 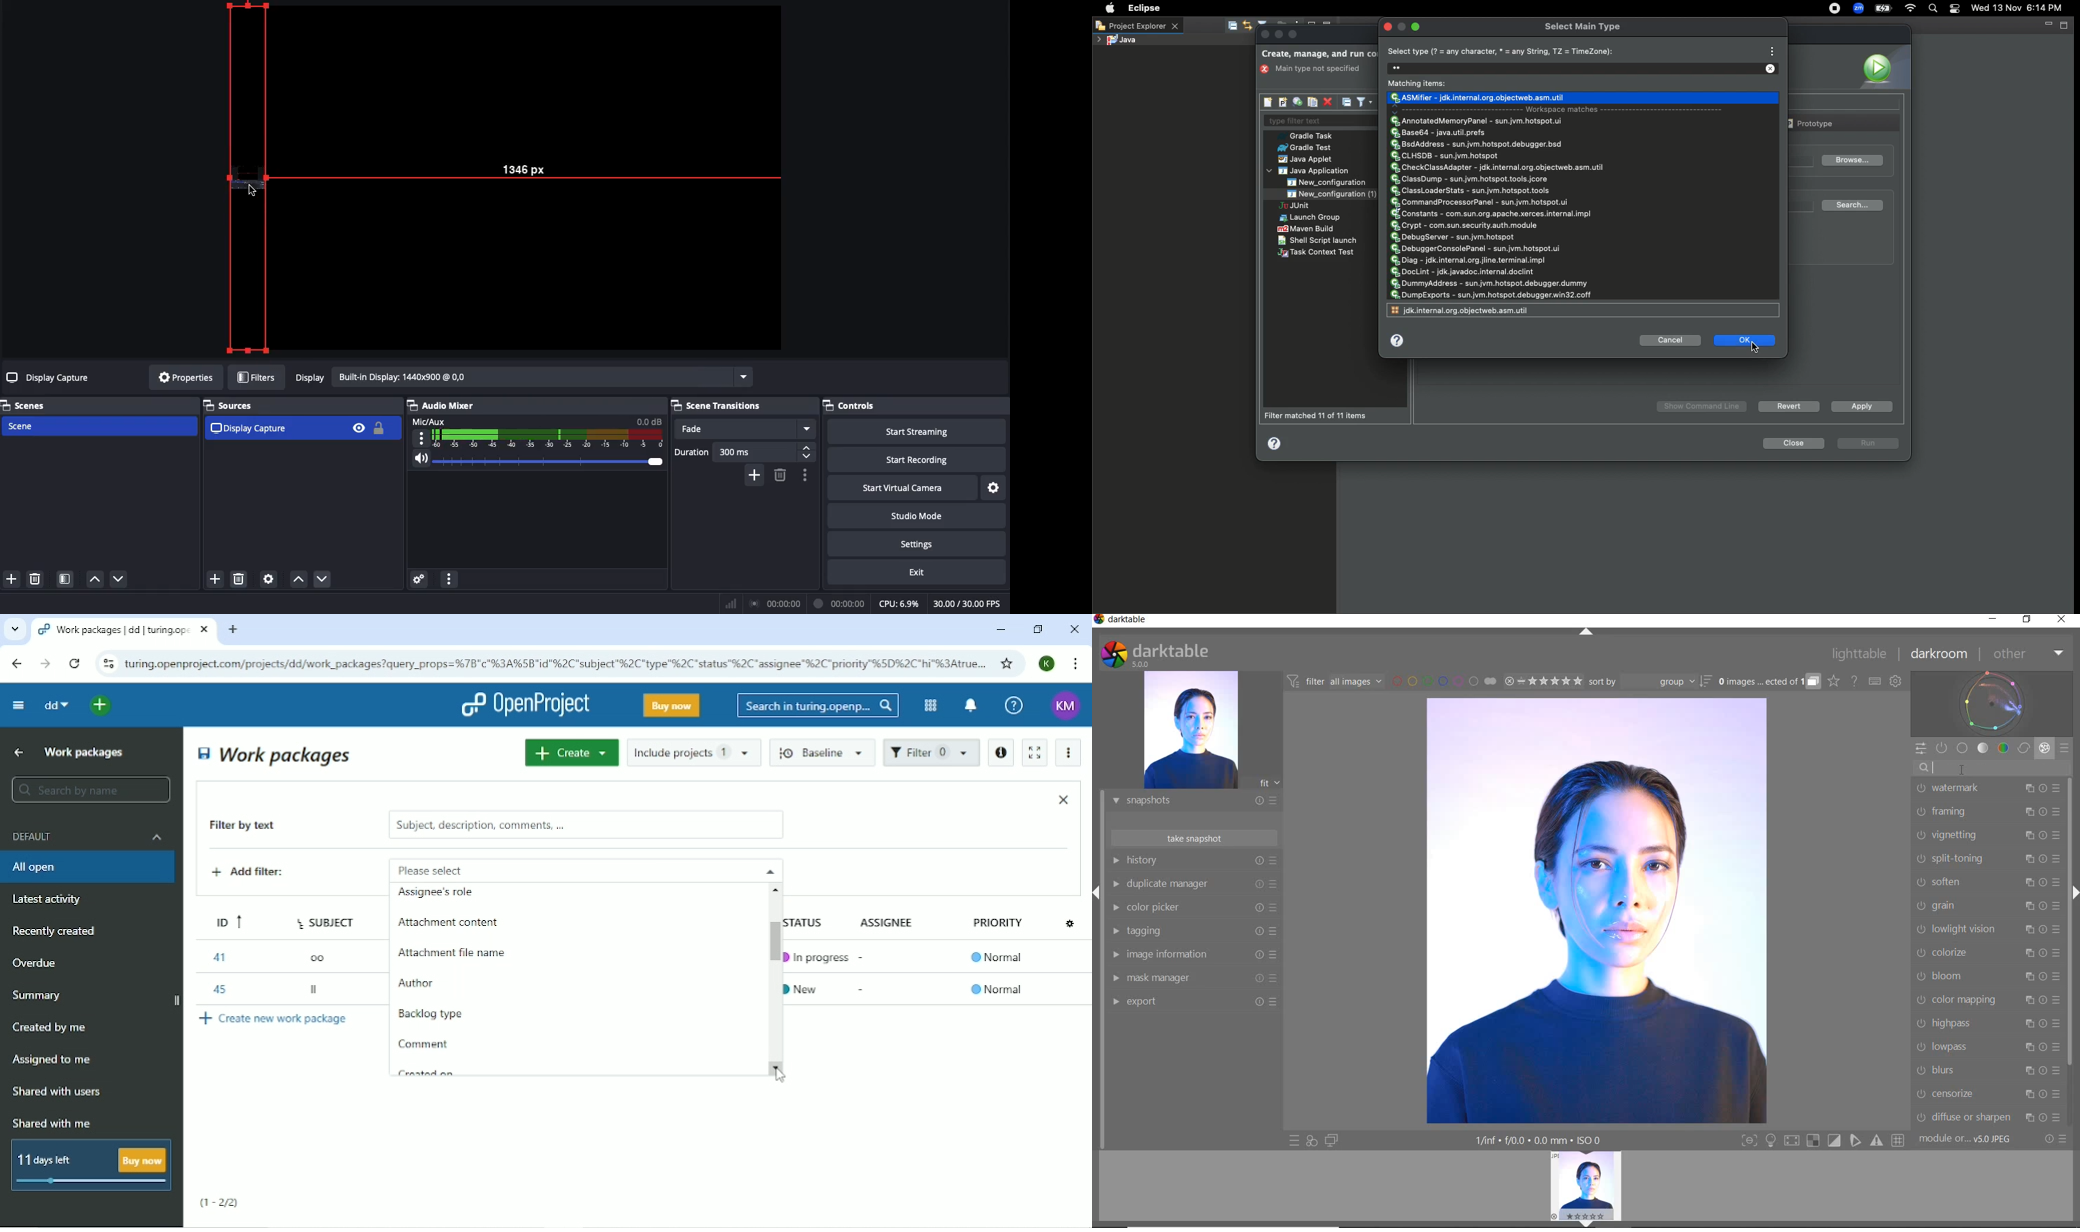 What do you see at coordinates (1190, 957) in the screenshot?
I see `IMAGE INFORMATION` at bounding box center [1190, 957].